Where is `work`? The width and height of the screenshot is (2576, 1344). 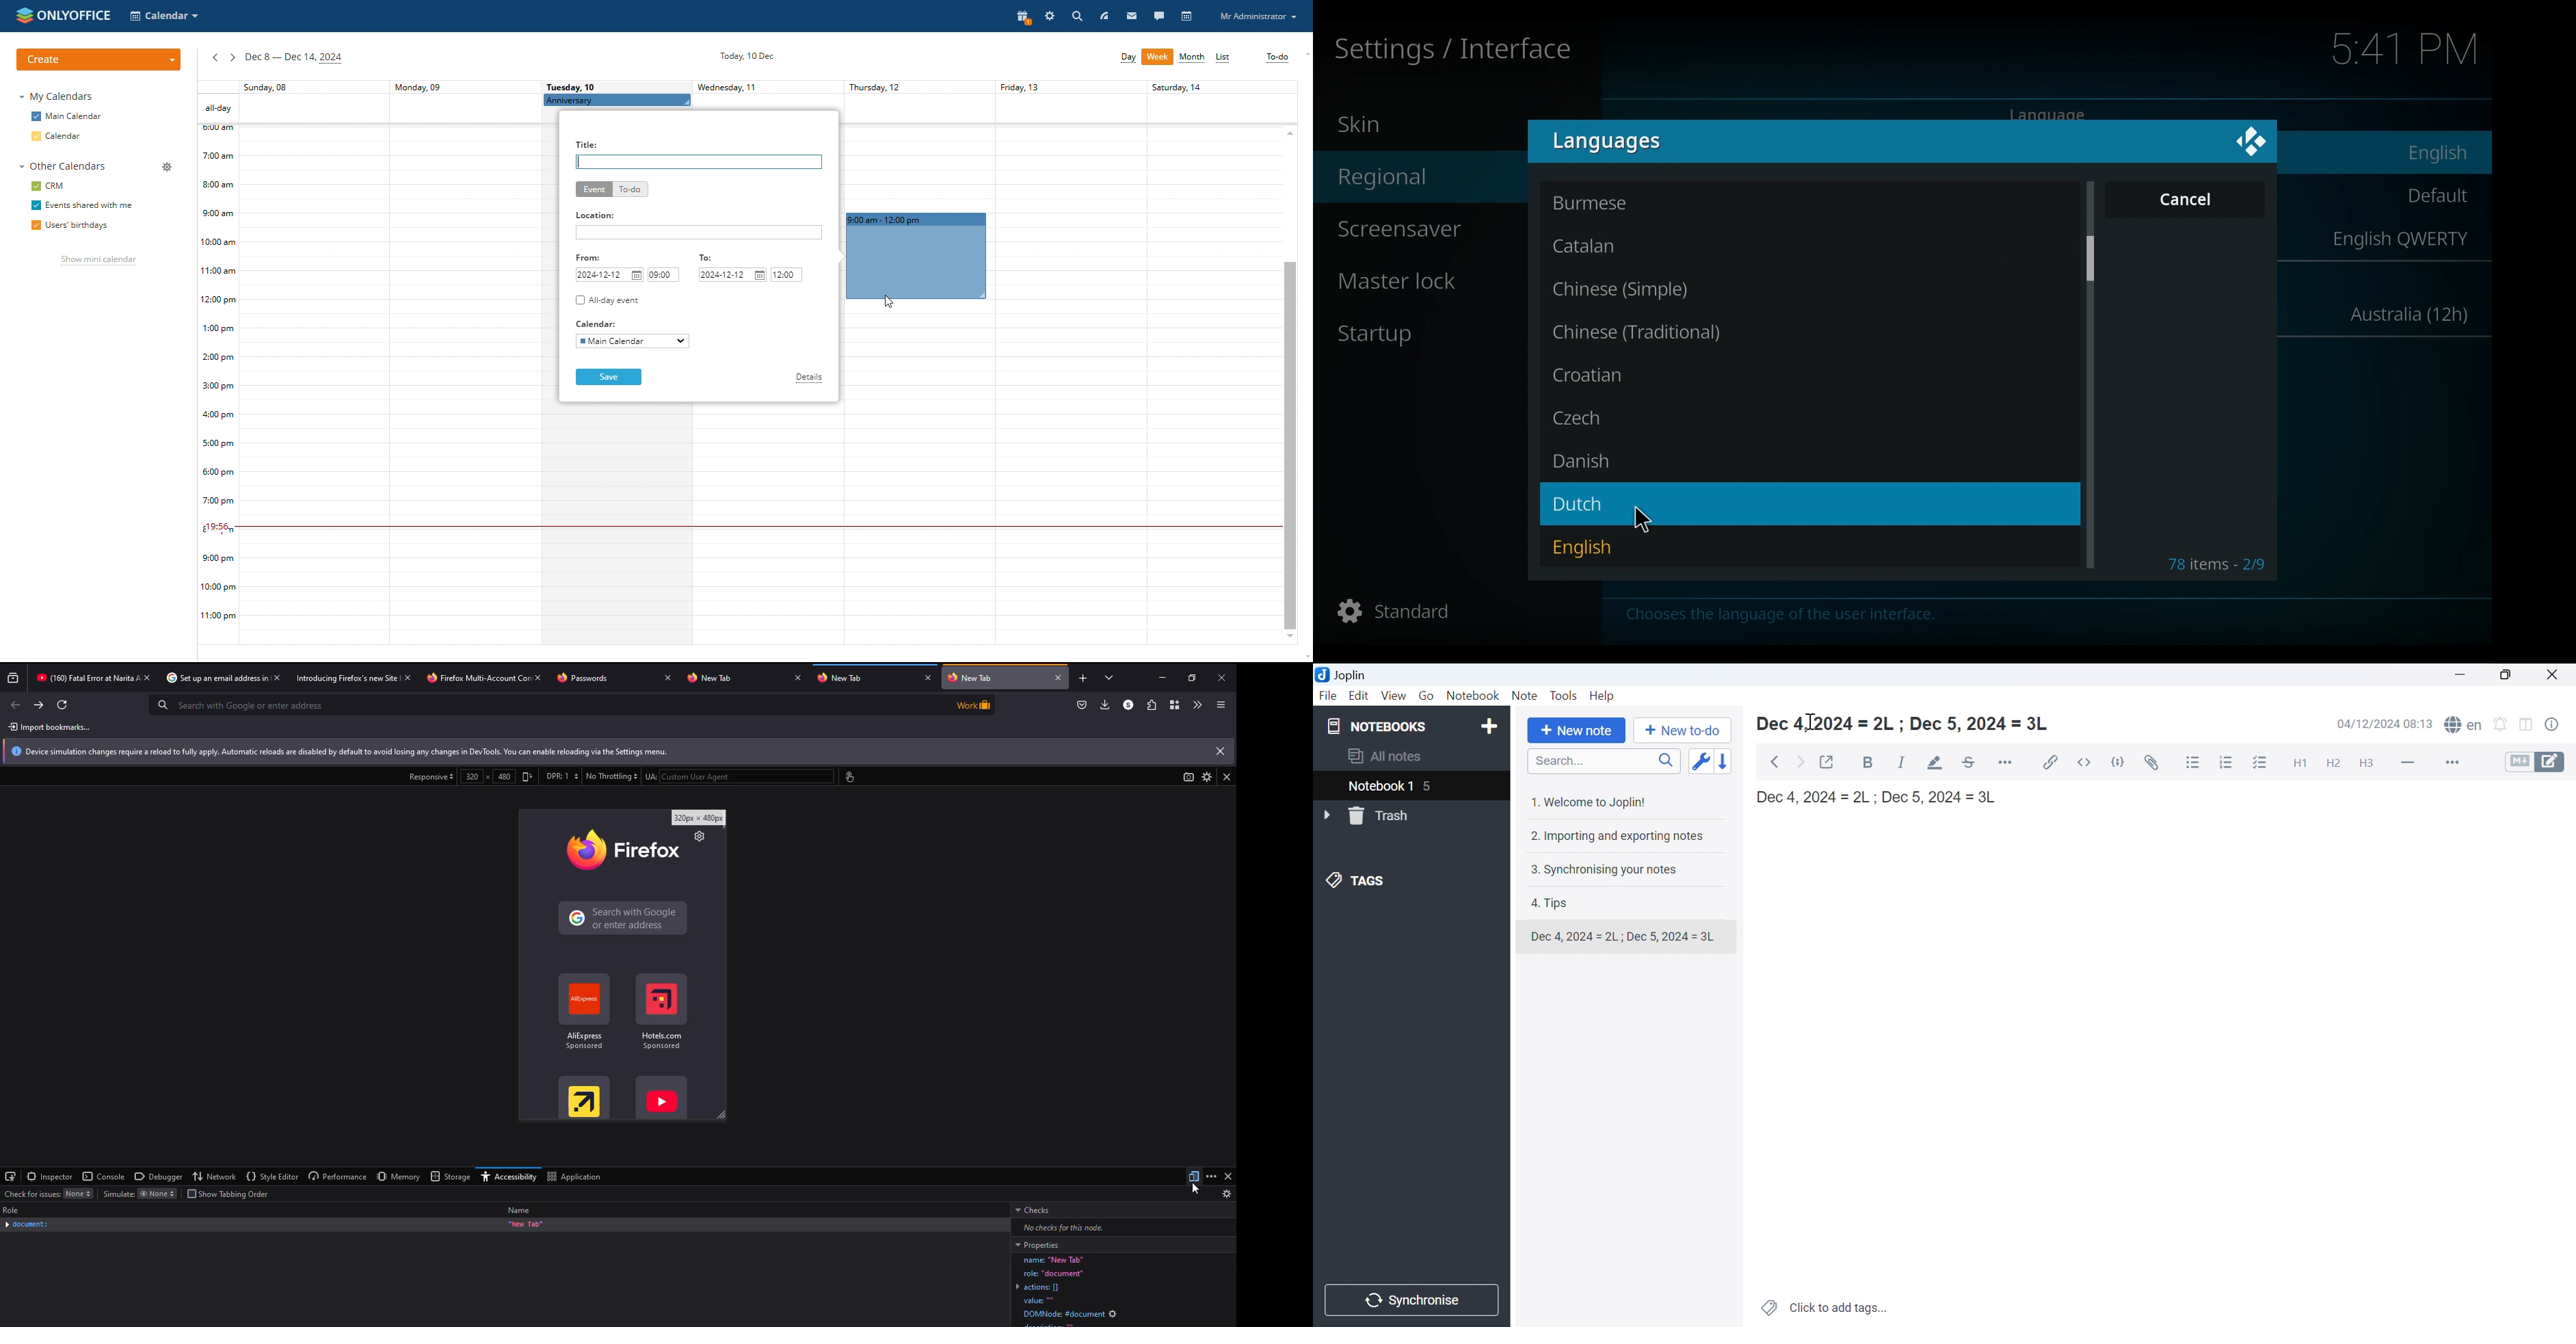
work is located at coordinates (972, 704).